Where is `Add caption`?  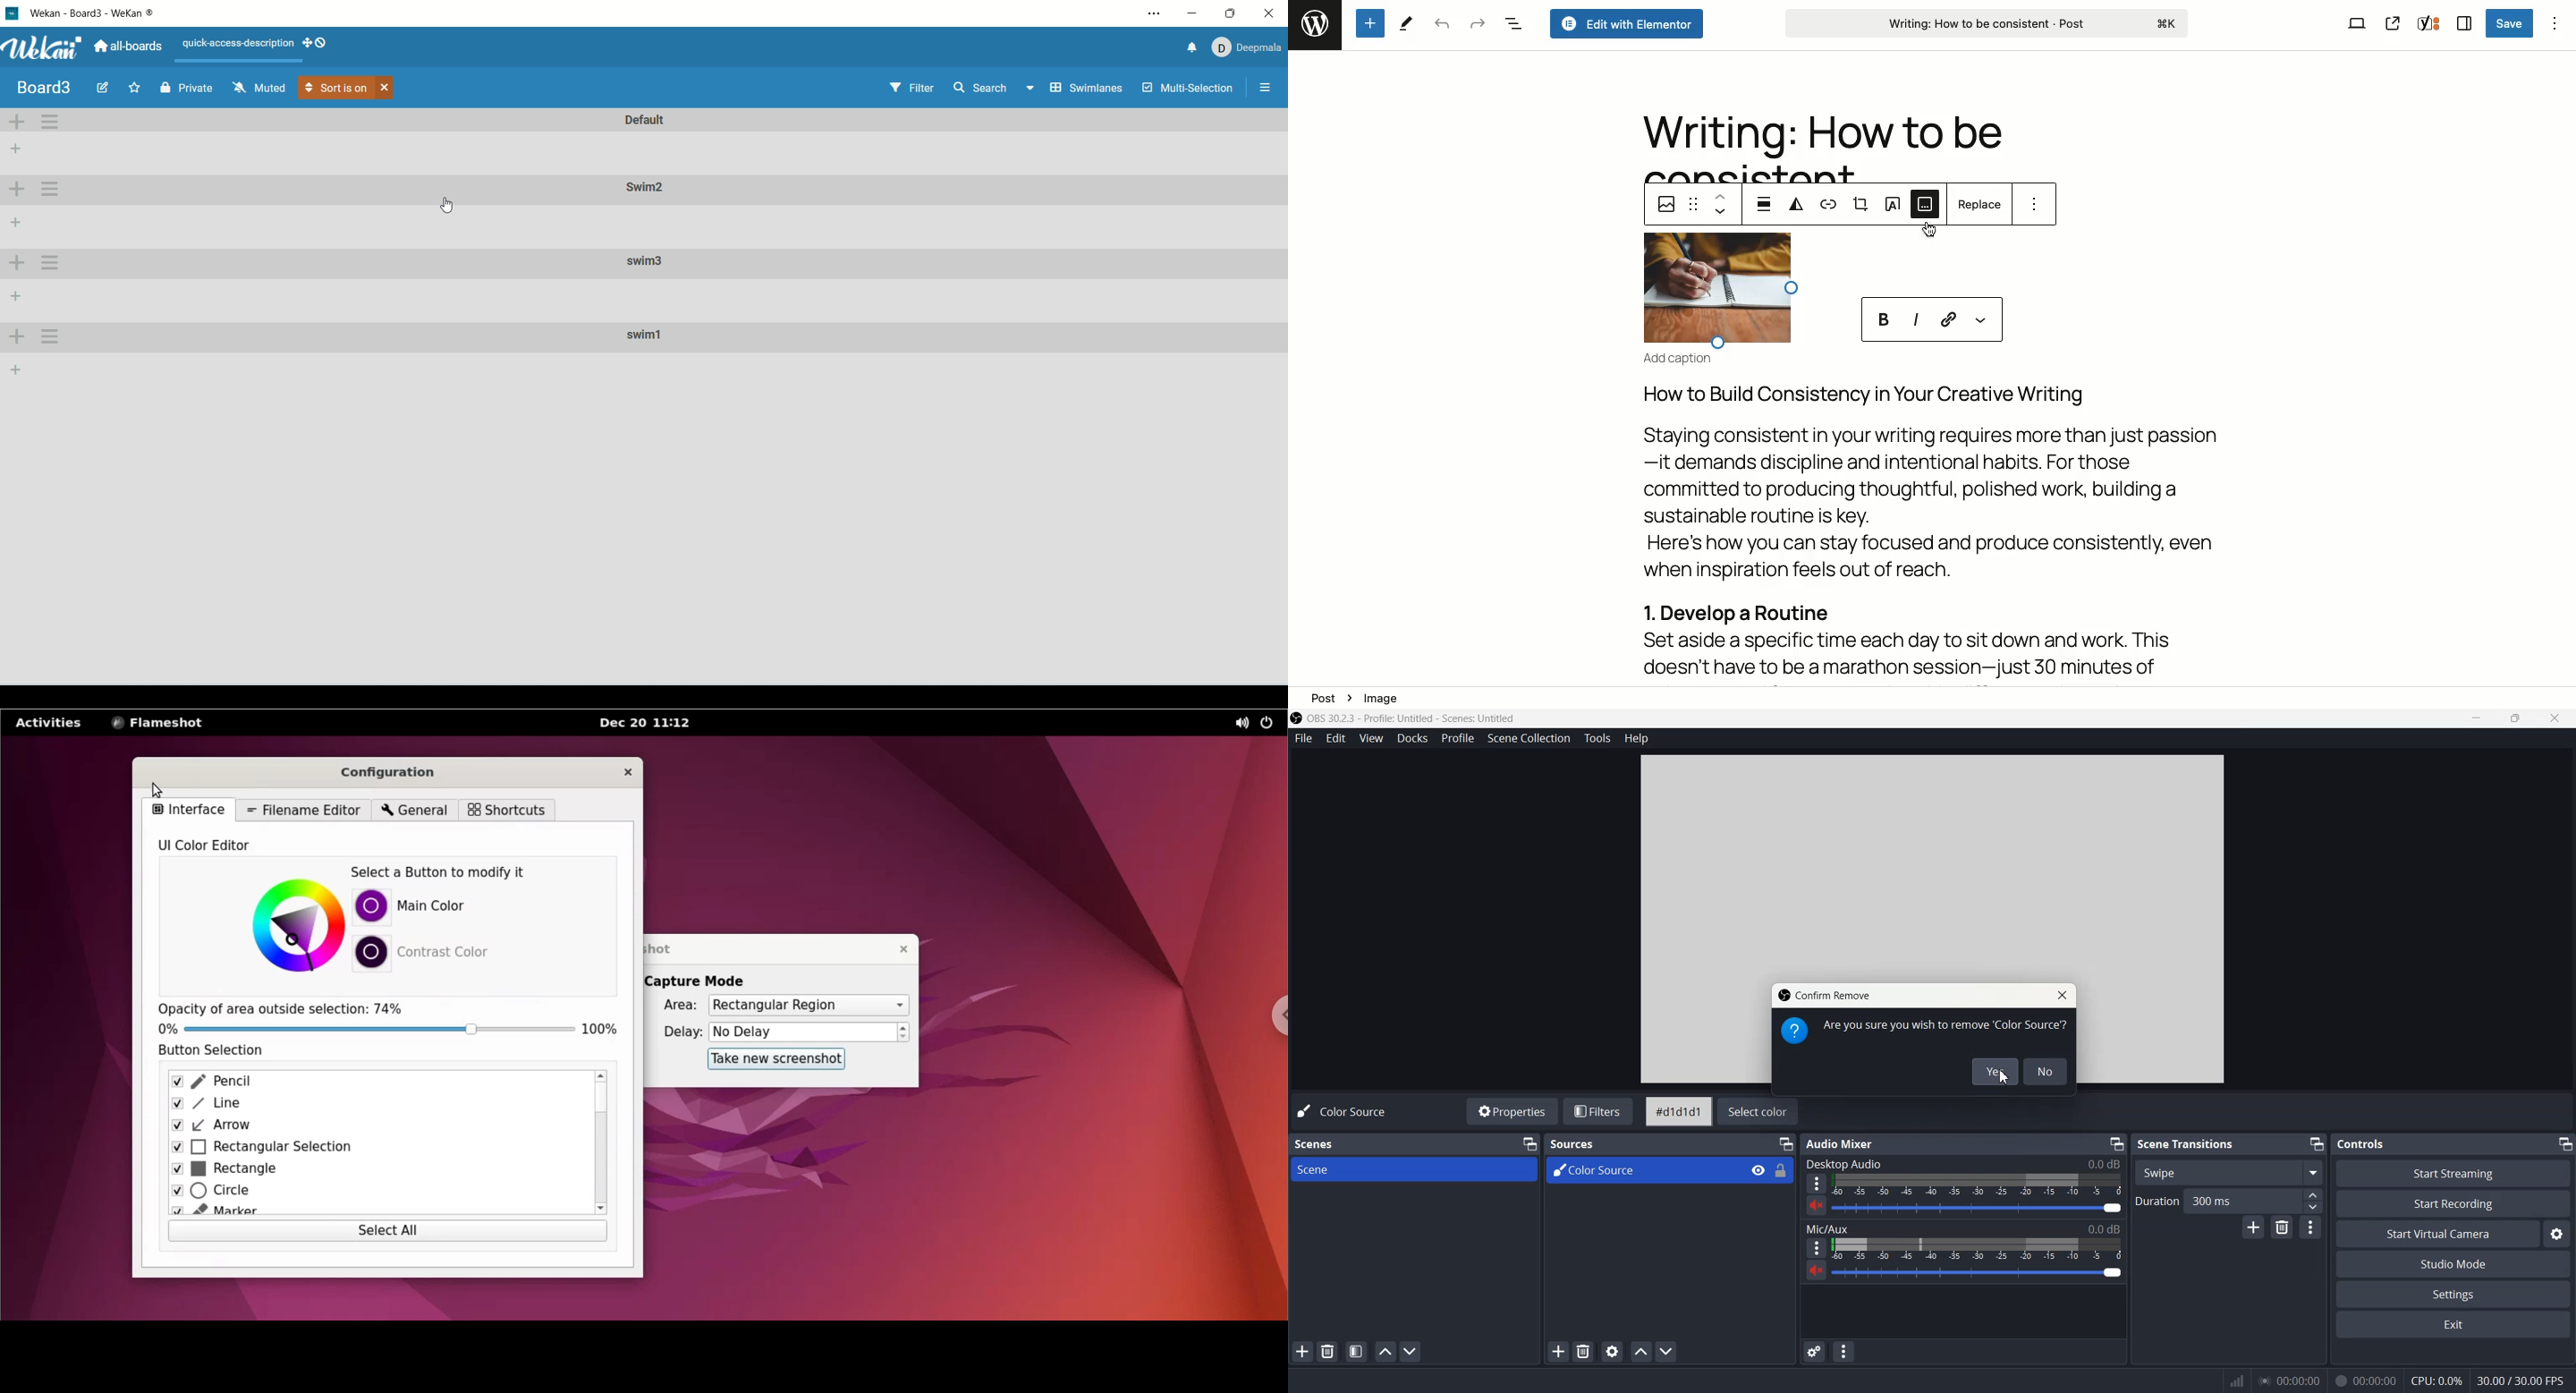
Add caption is located at coordinates (1682, 359).